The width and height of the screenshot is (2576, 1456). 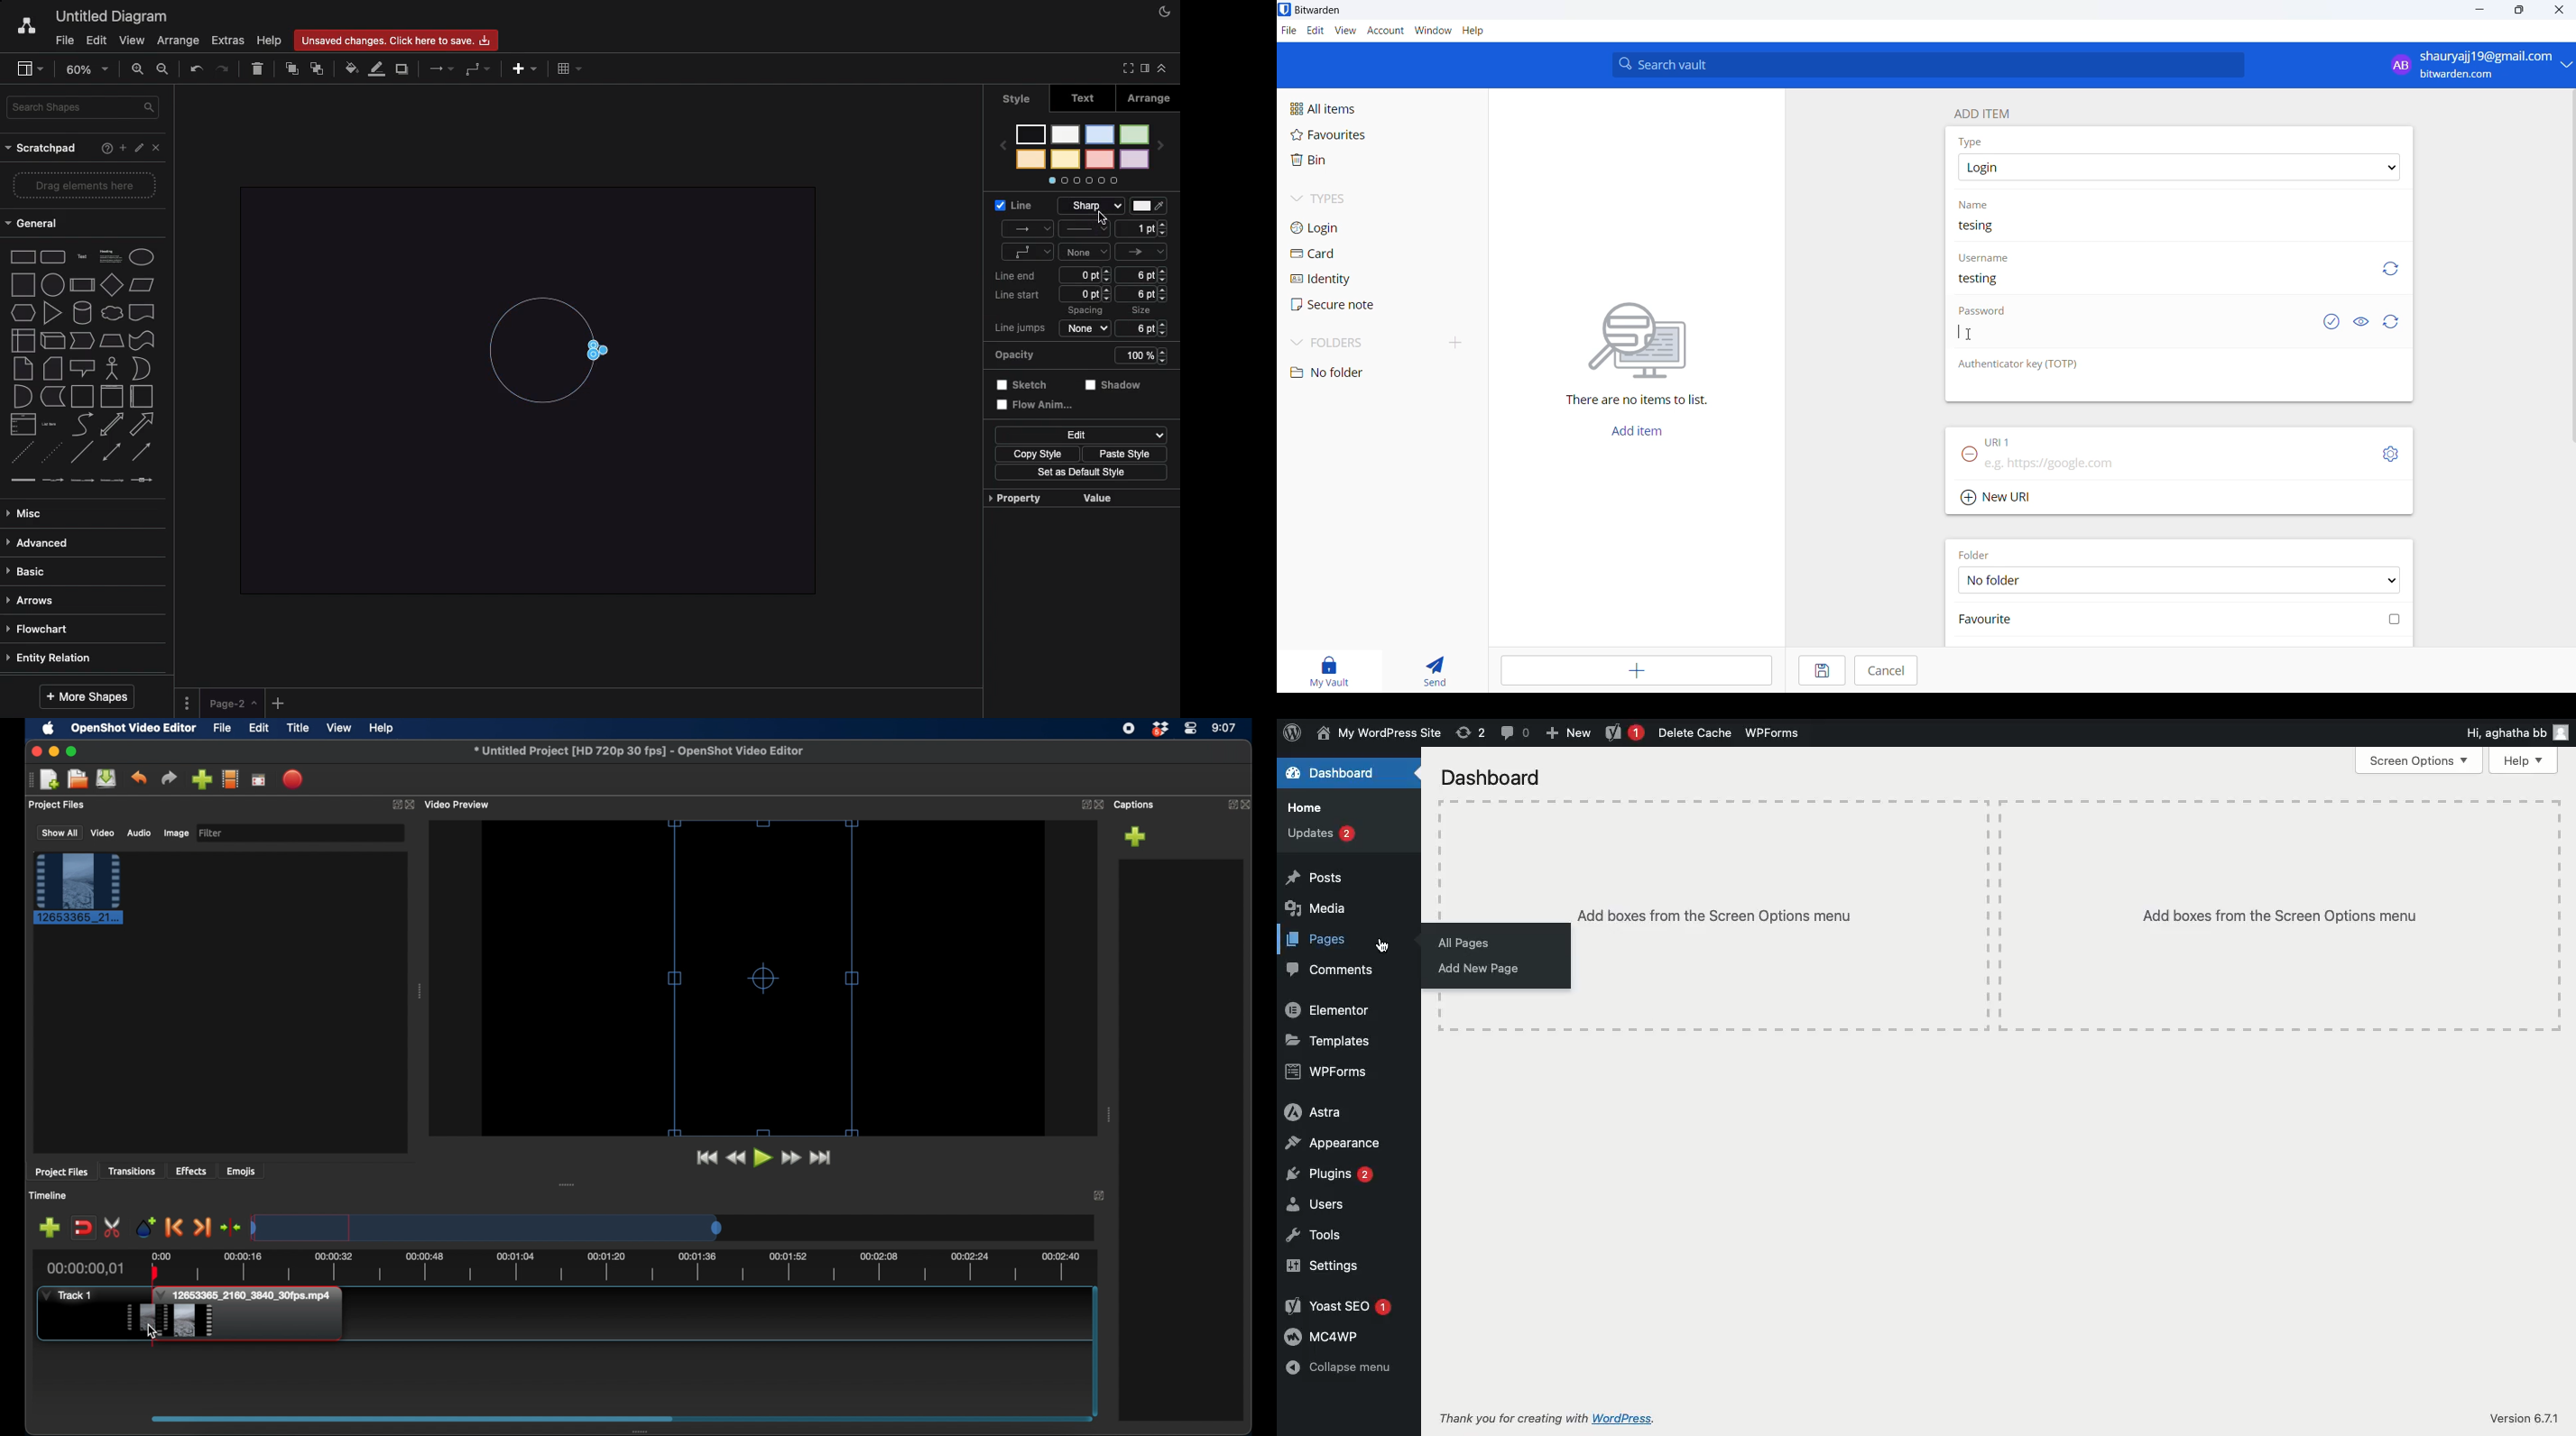 I want to click on explore profiles, so click(x=231, y=779).